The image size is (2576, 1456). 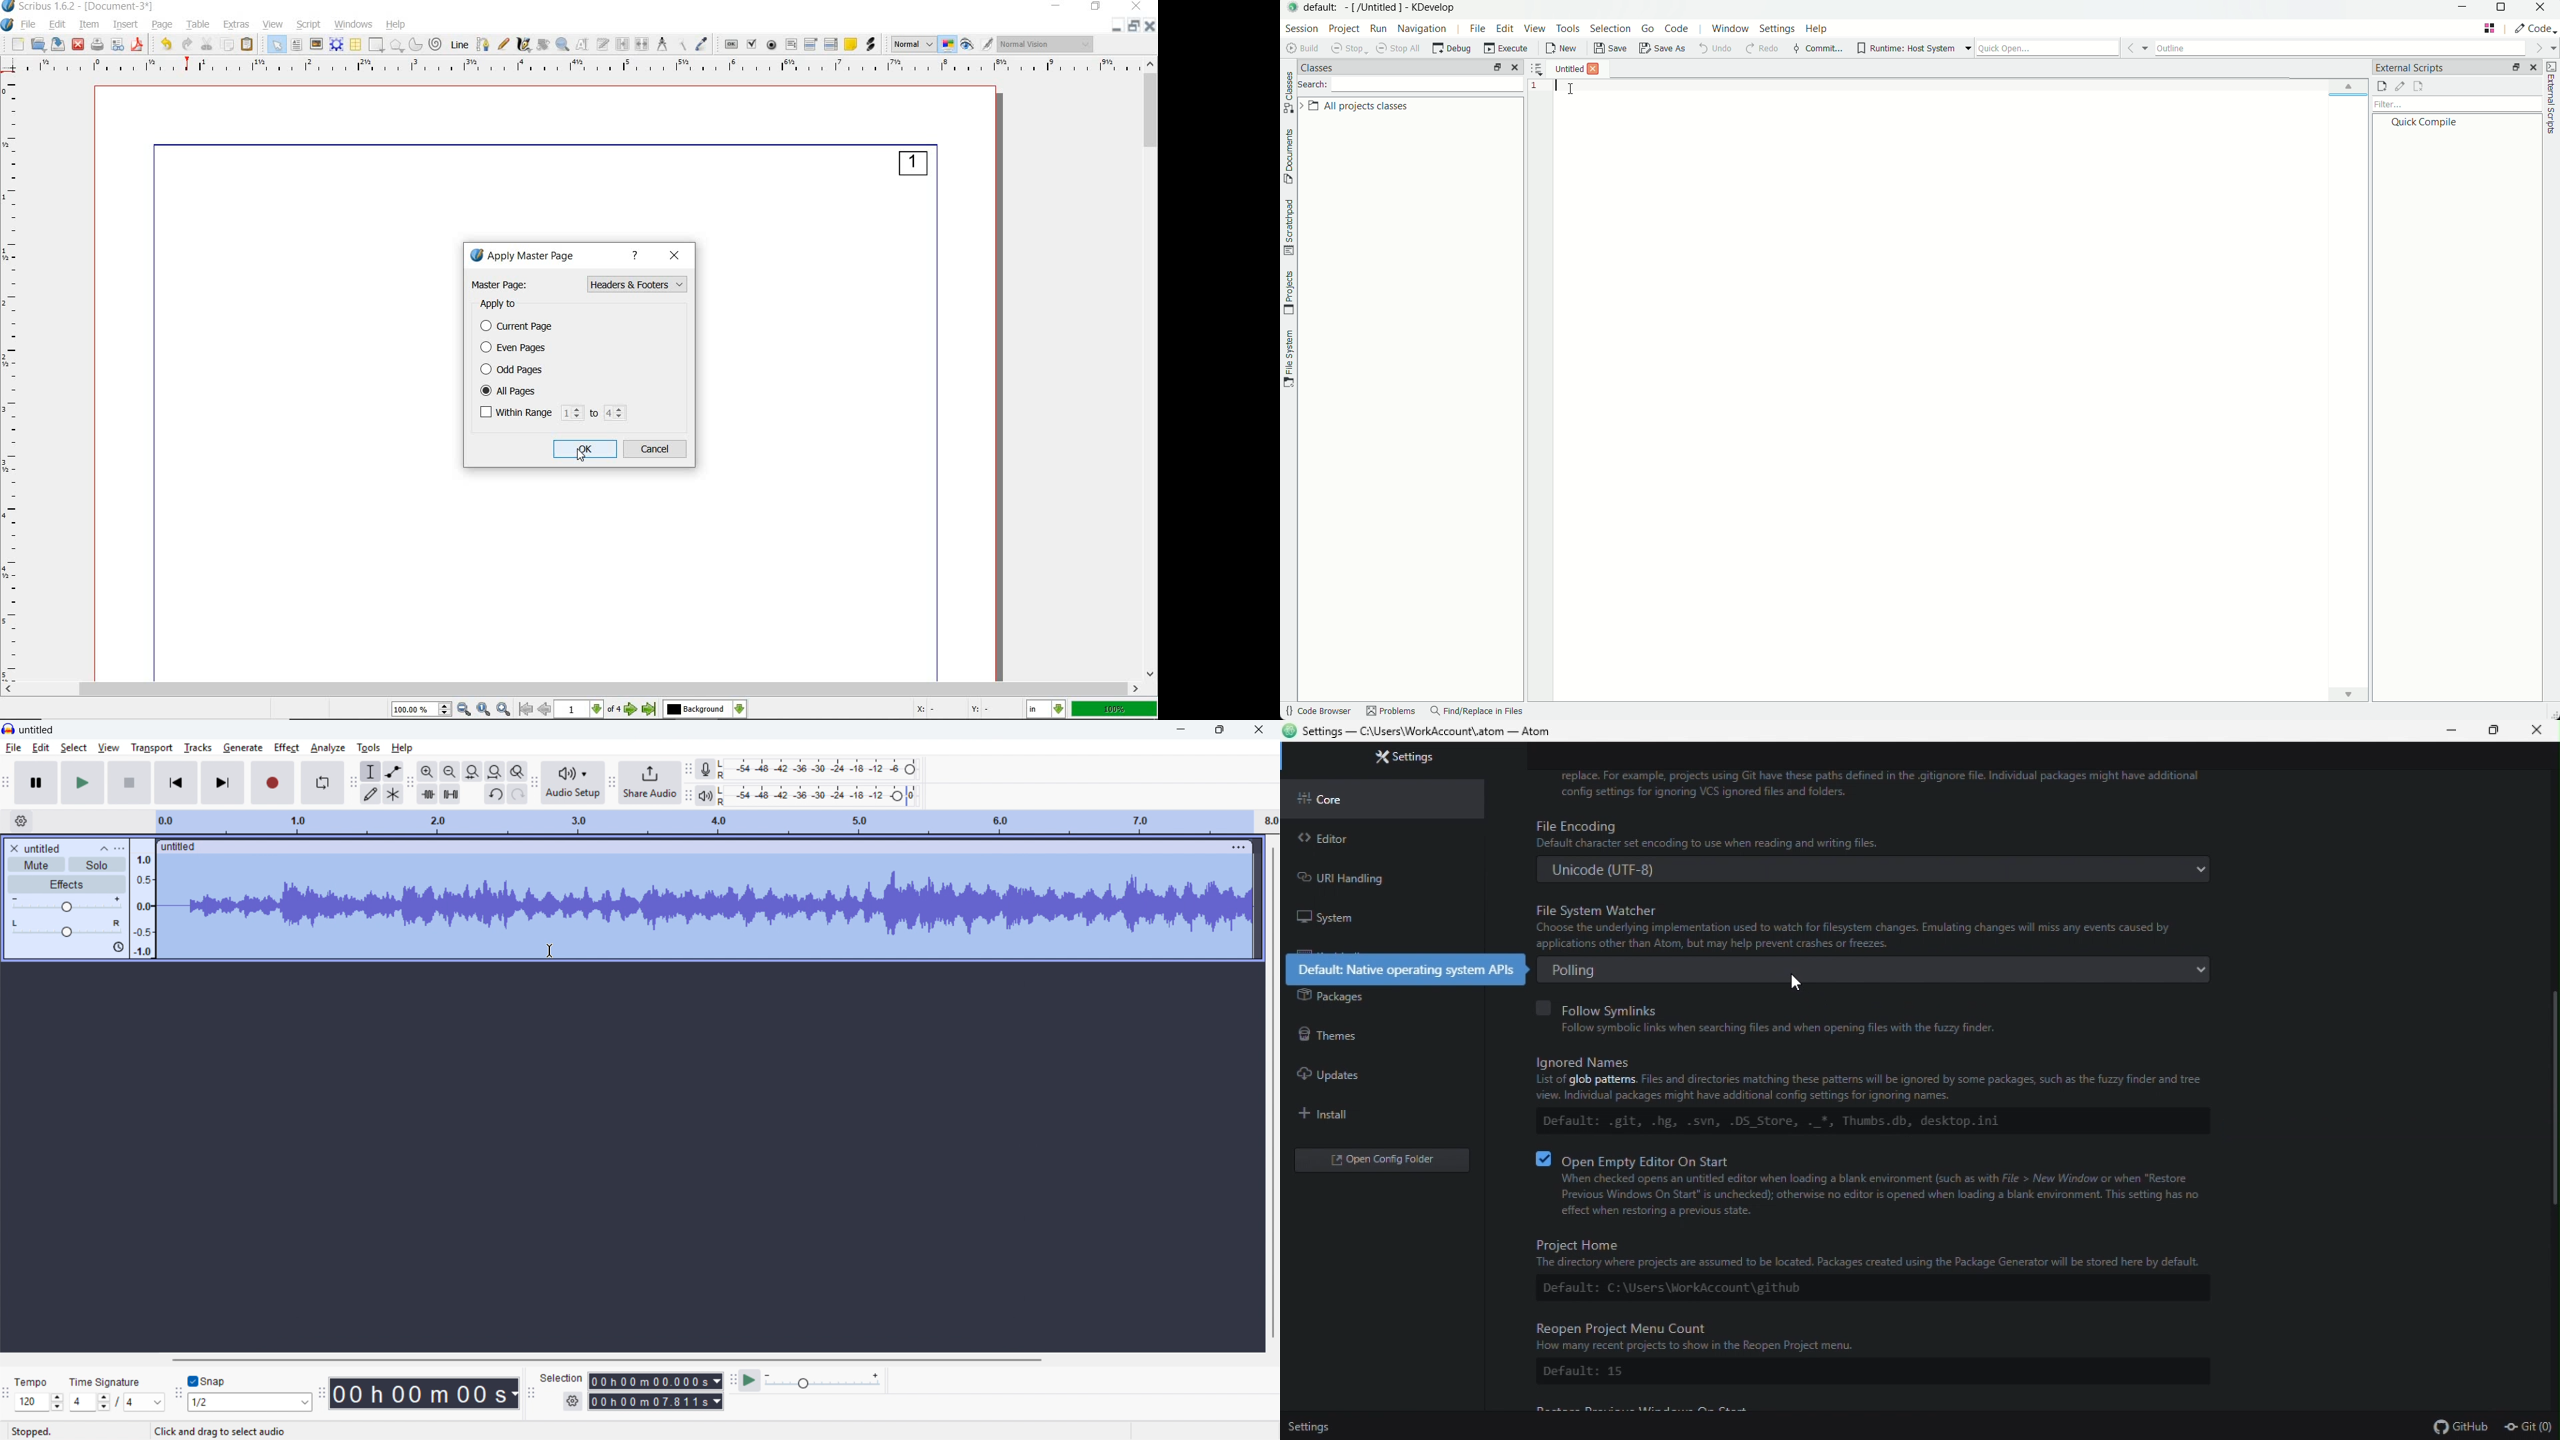 I want to click on select the current layer, so click(x=706, y=710).